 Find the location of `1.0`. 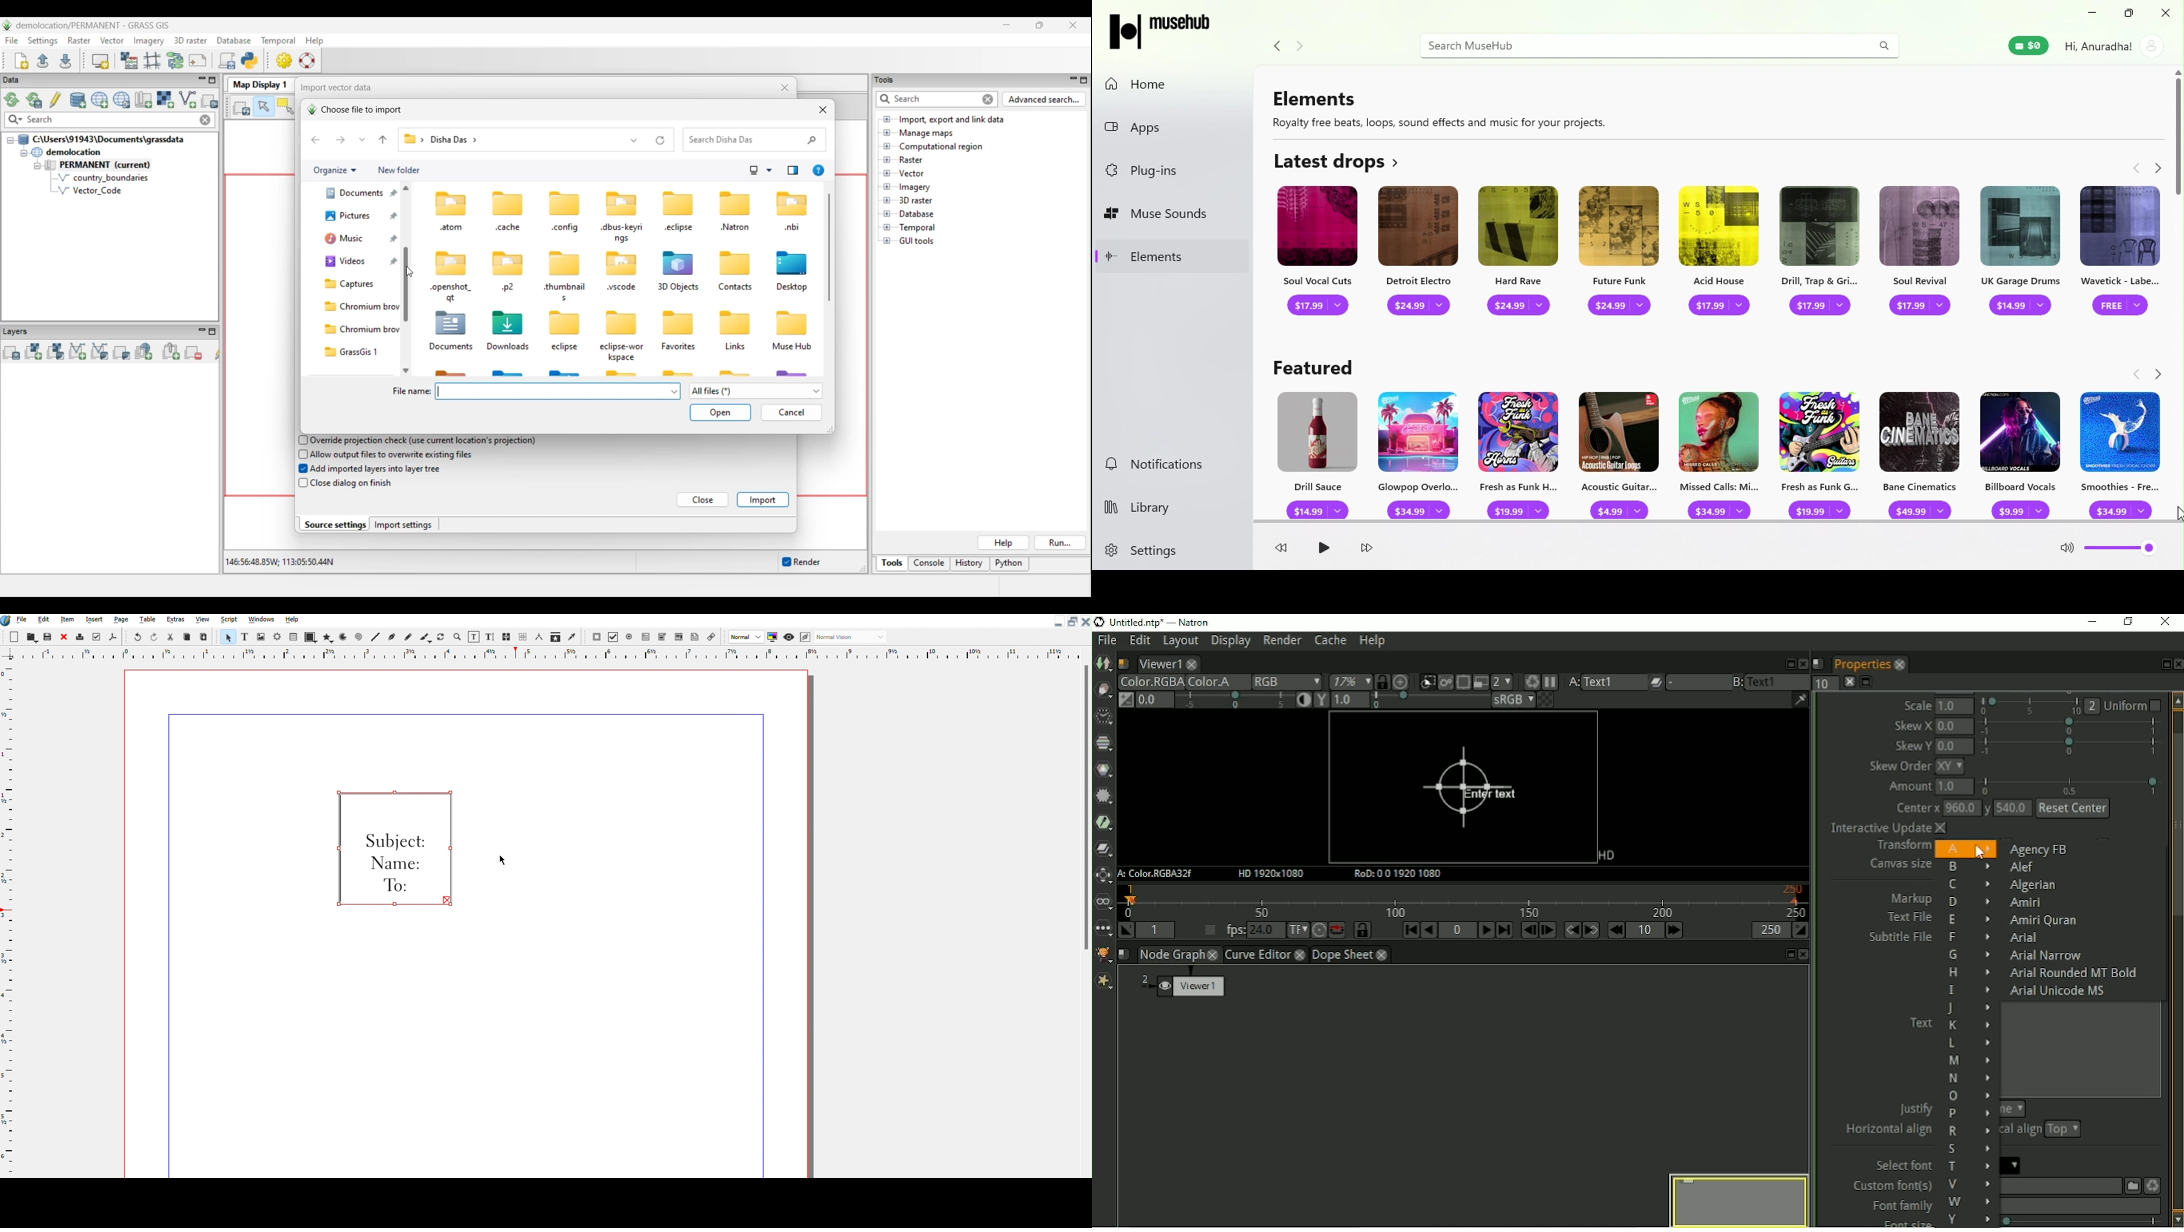

1.0 is located at coordinates (1955, 788).